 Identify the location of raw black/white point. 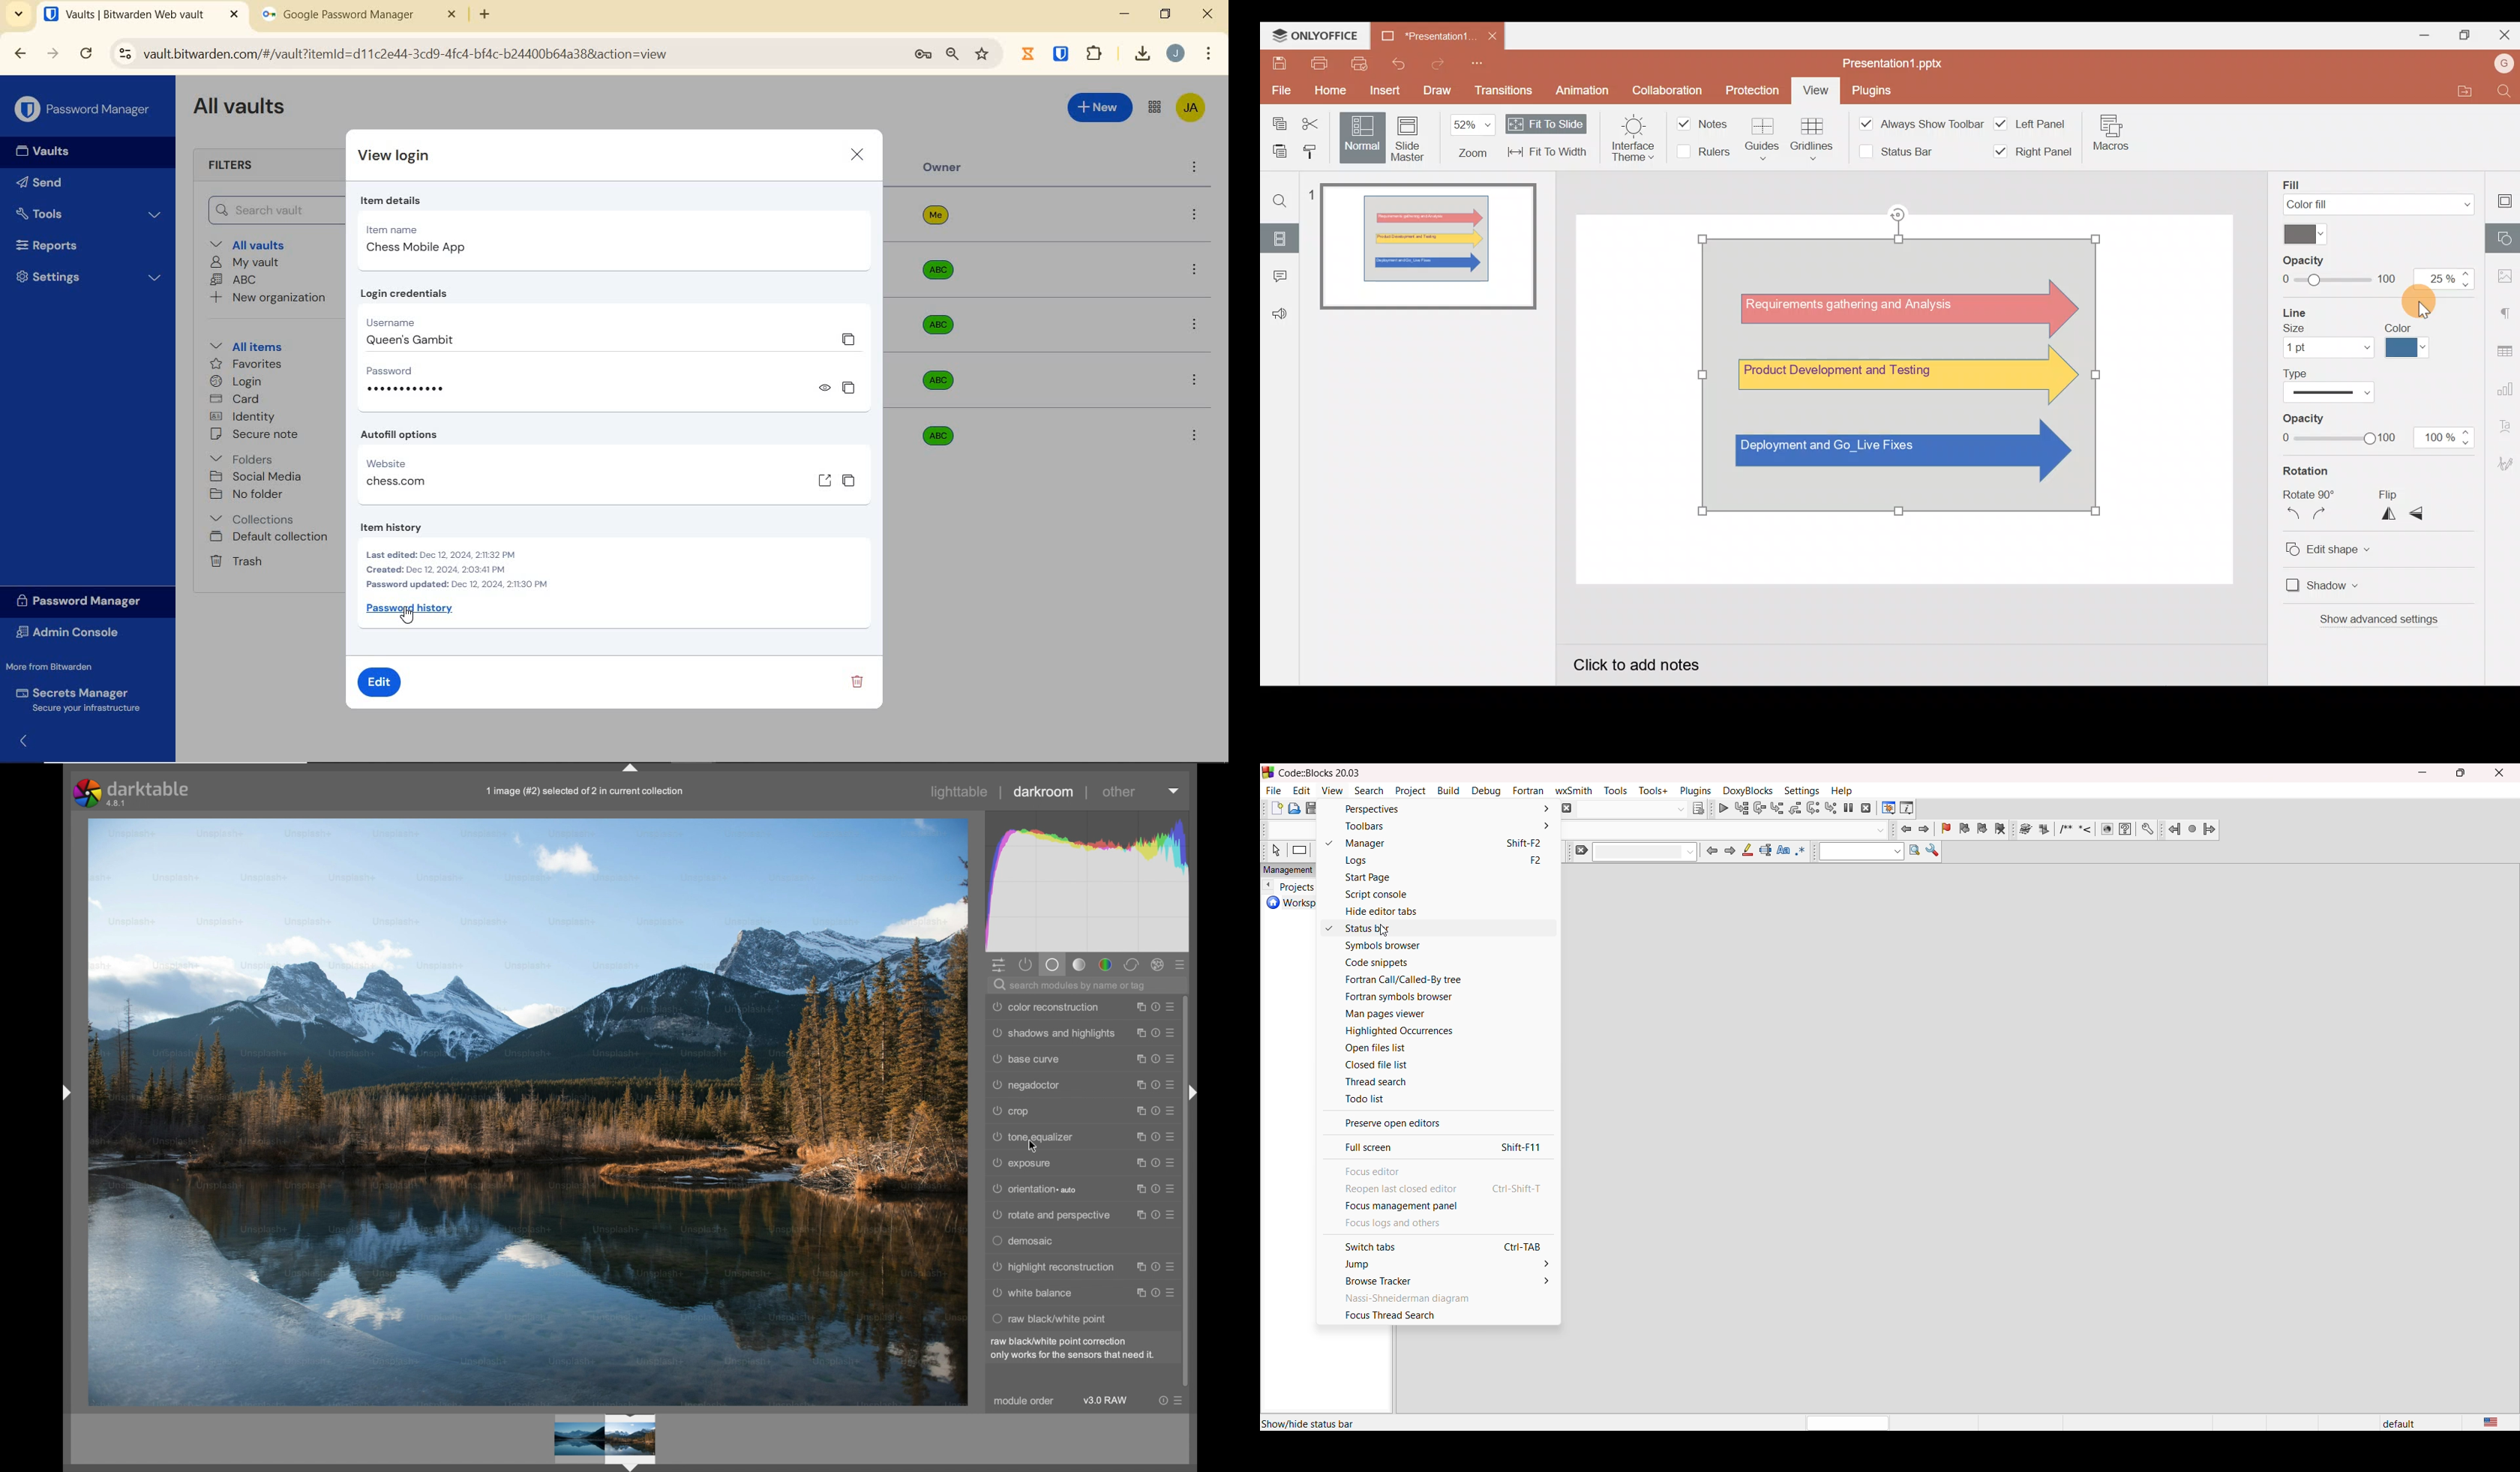
(1051, 1319).